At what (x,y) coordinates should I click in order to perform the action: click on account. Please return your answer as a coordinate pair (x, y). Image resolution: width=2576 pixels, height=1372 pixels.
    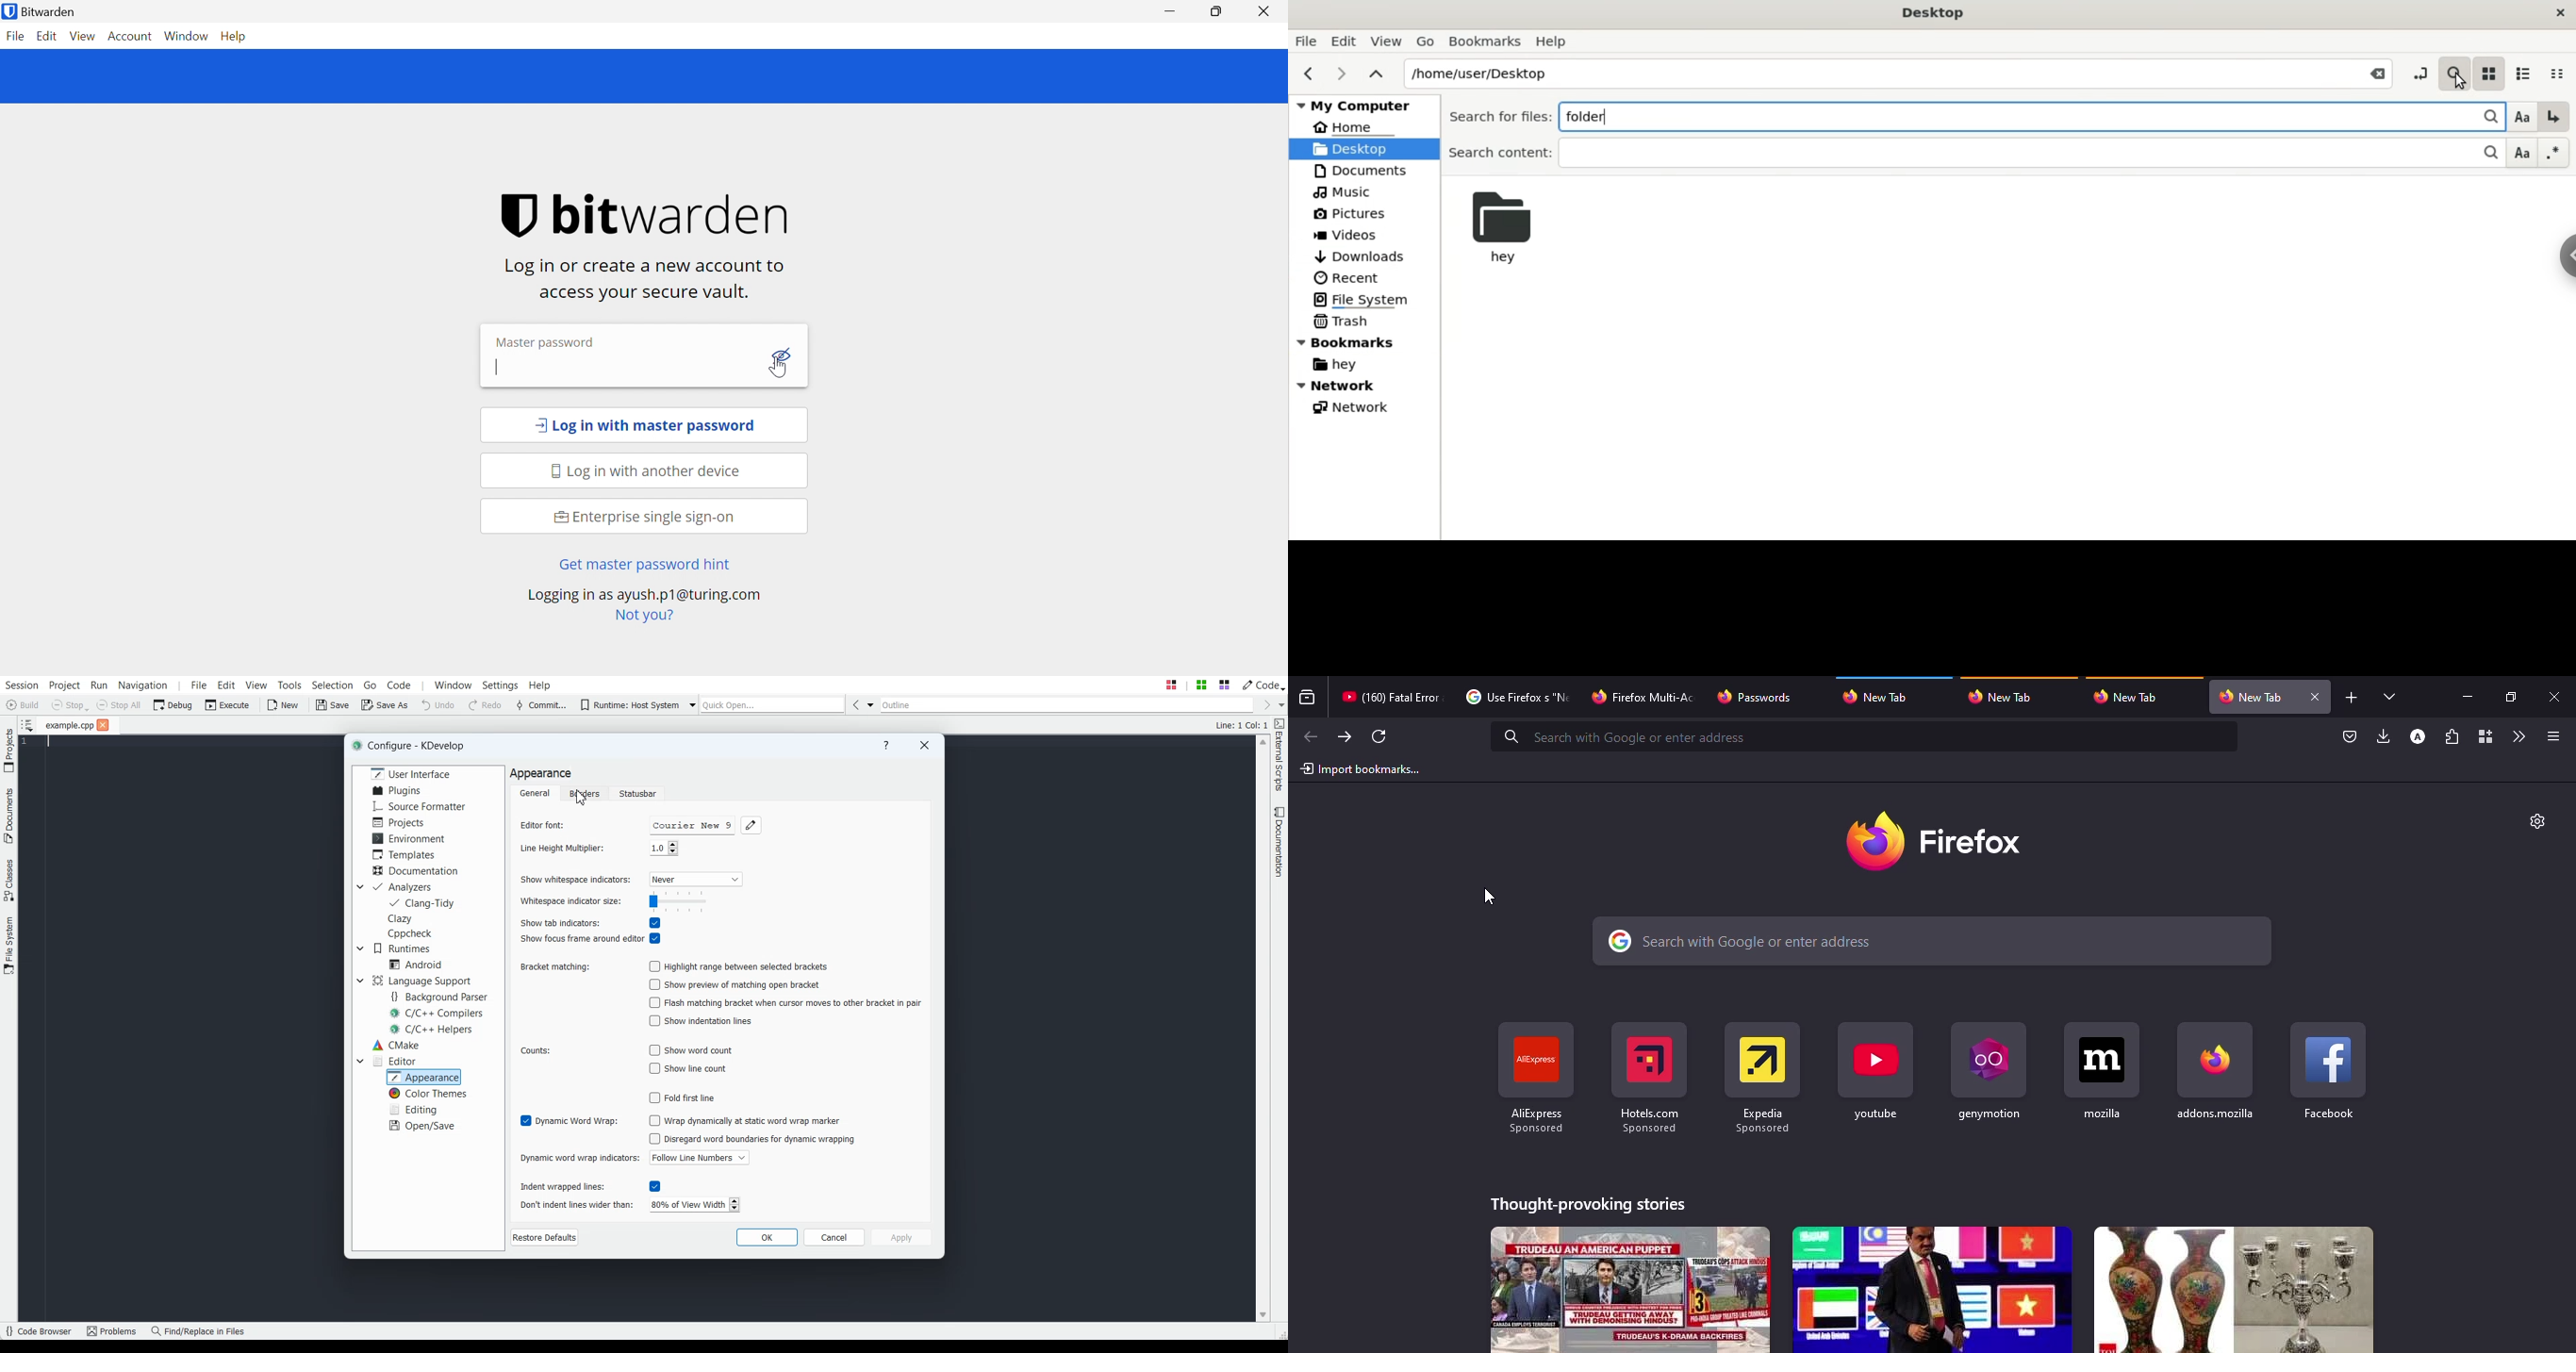
    Looking at the image, I should click on (2418, 736).